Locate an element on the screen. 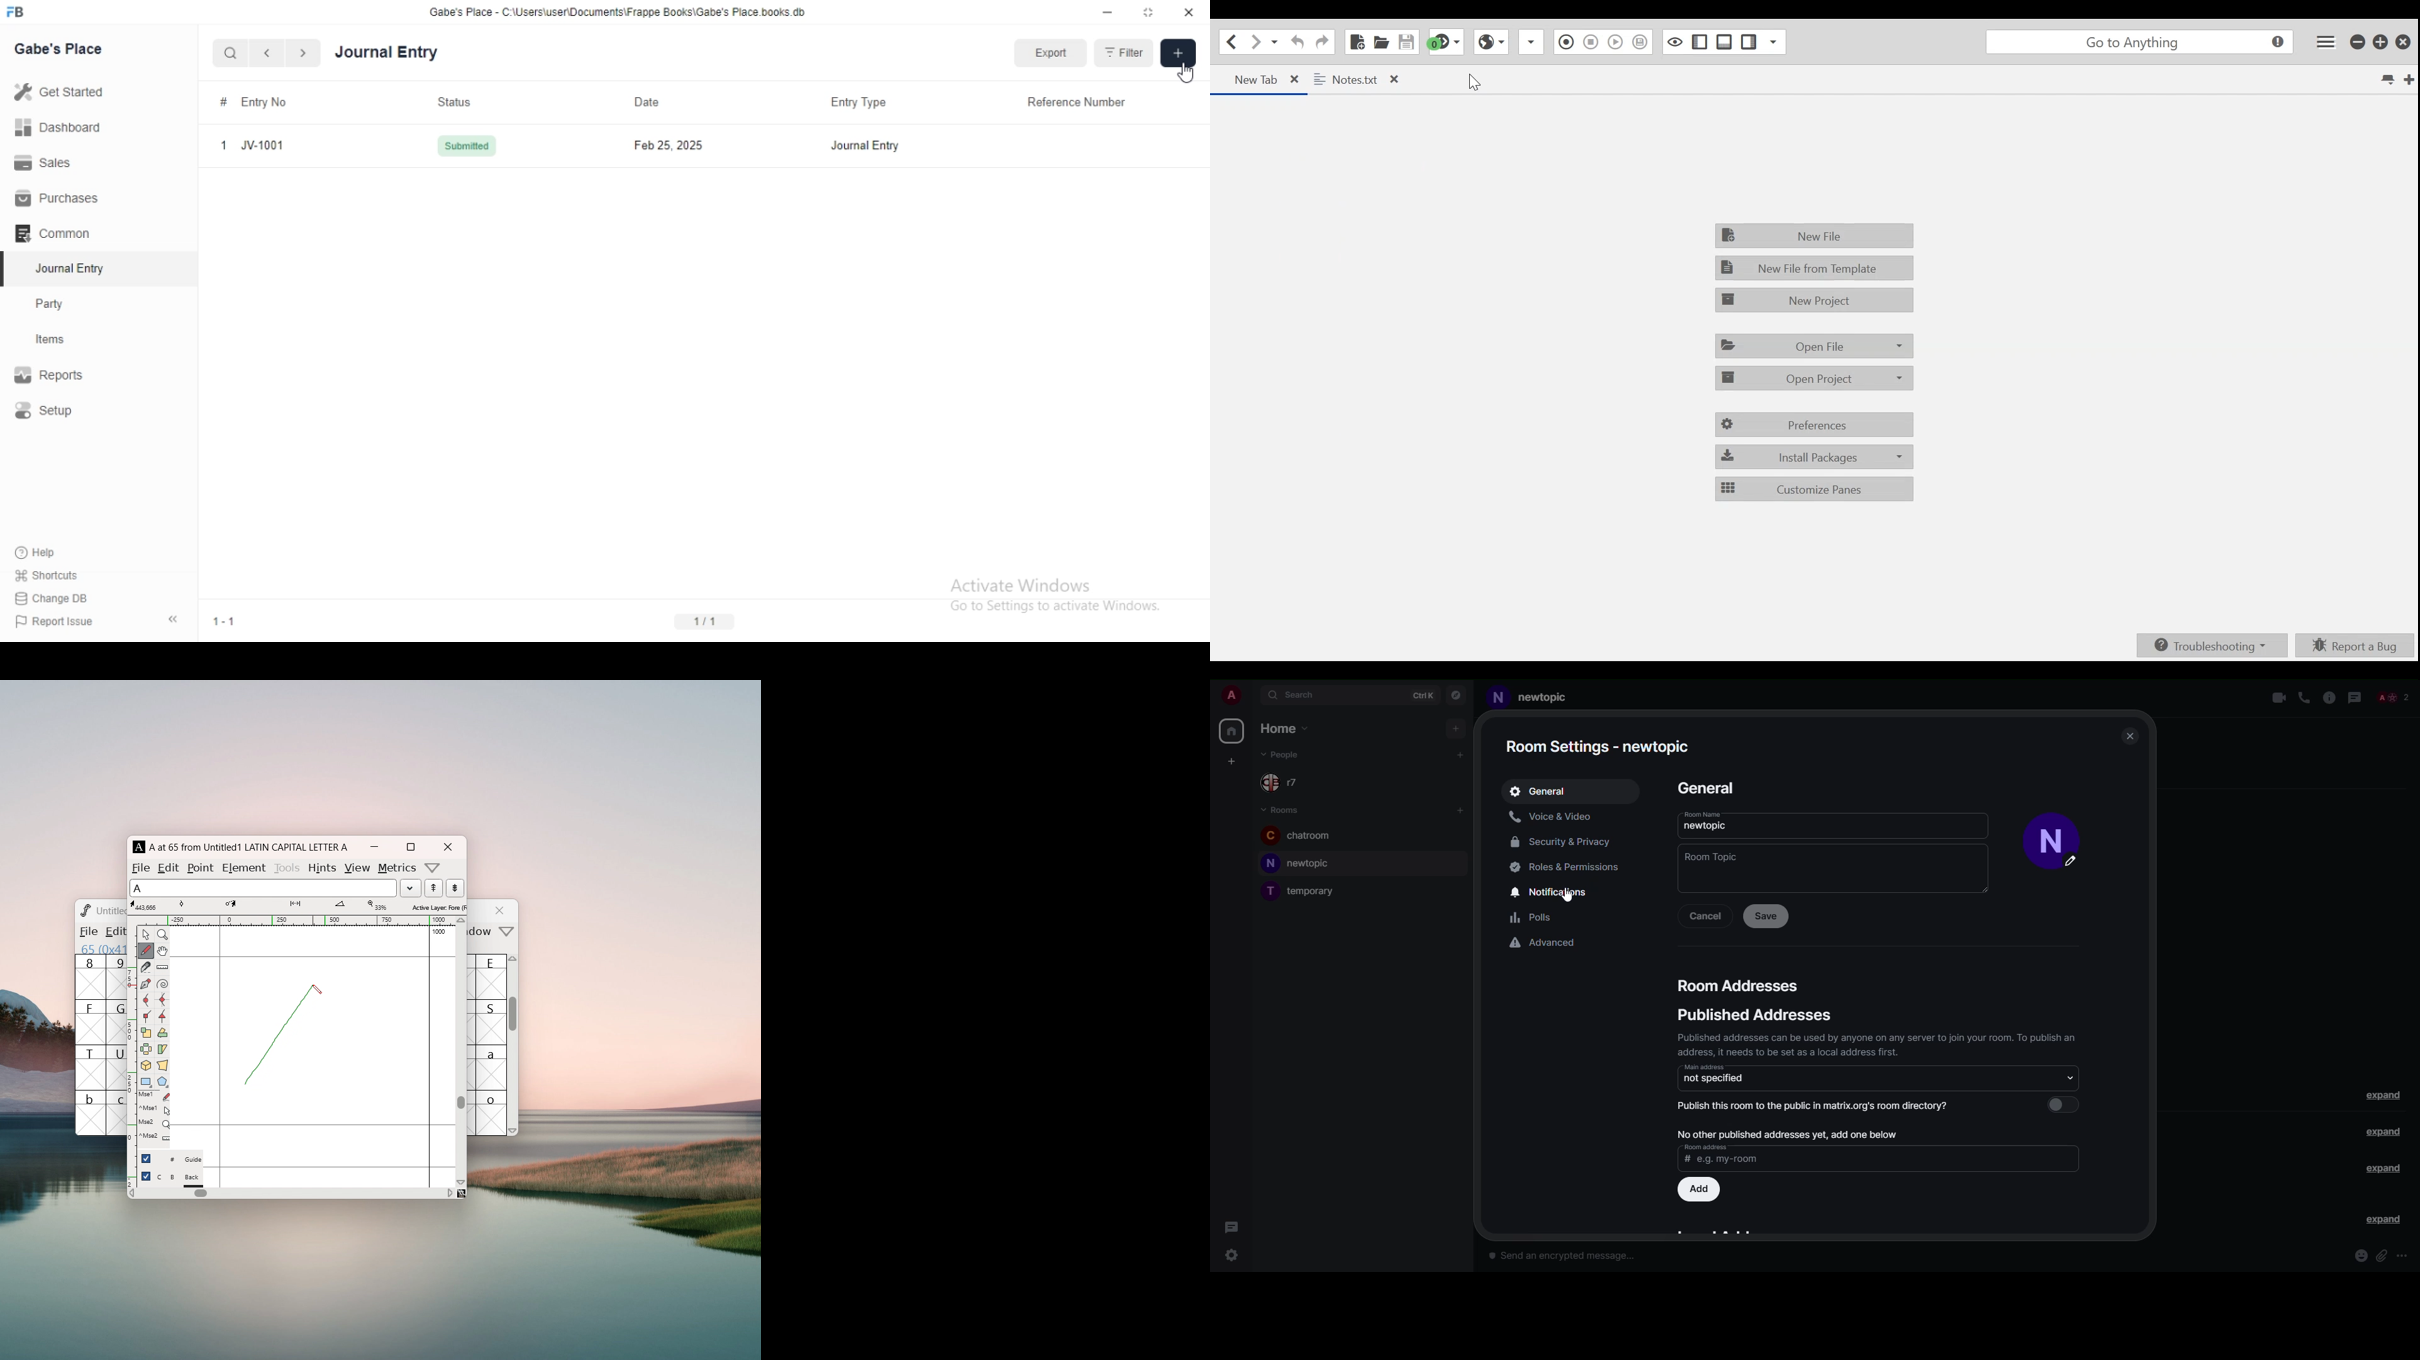 This screenshot has width=2436, height=1372. Journal Entry is located at coordinates (67, 268).